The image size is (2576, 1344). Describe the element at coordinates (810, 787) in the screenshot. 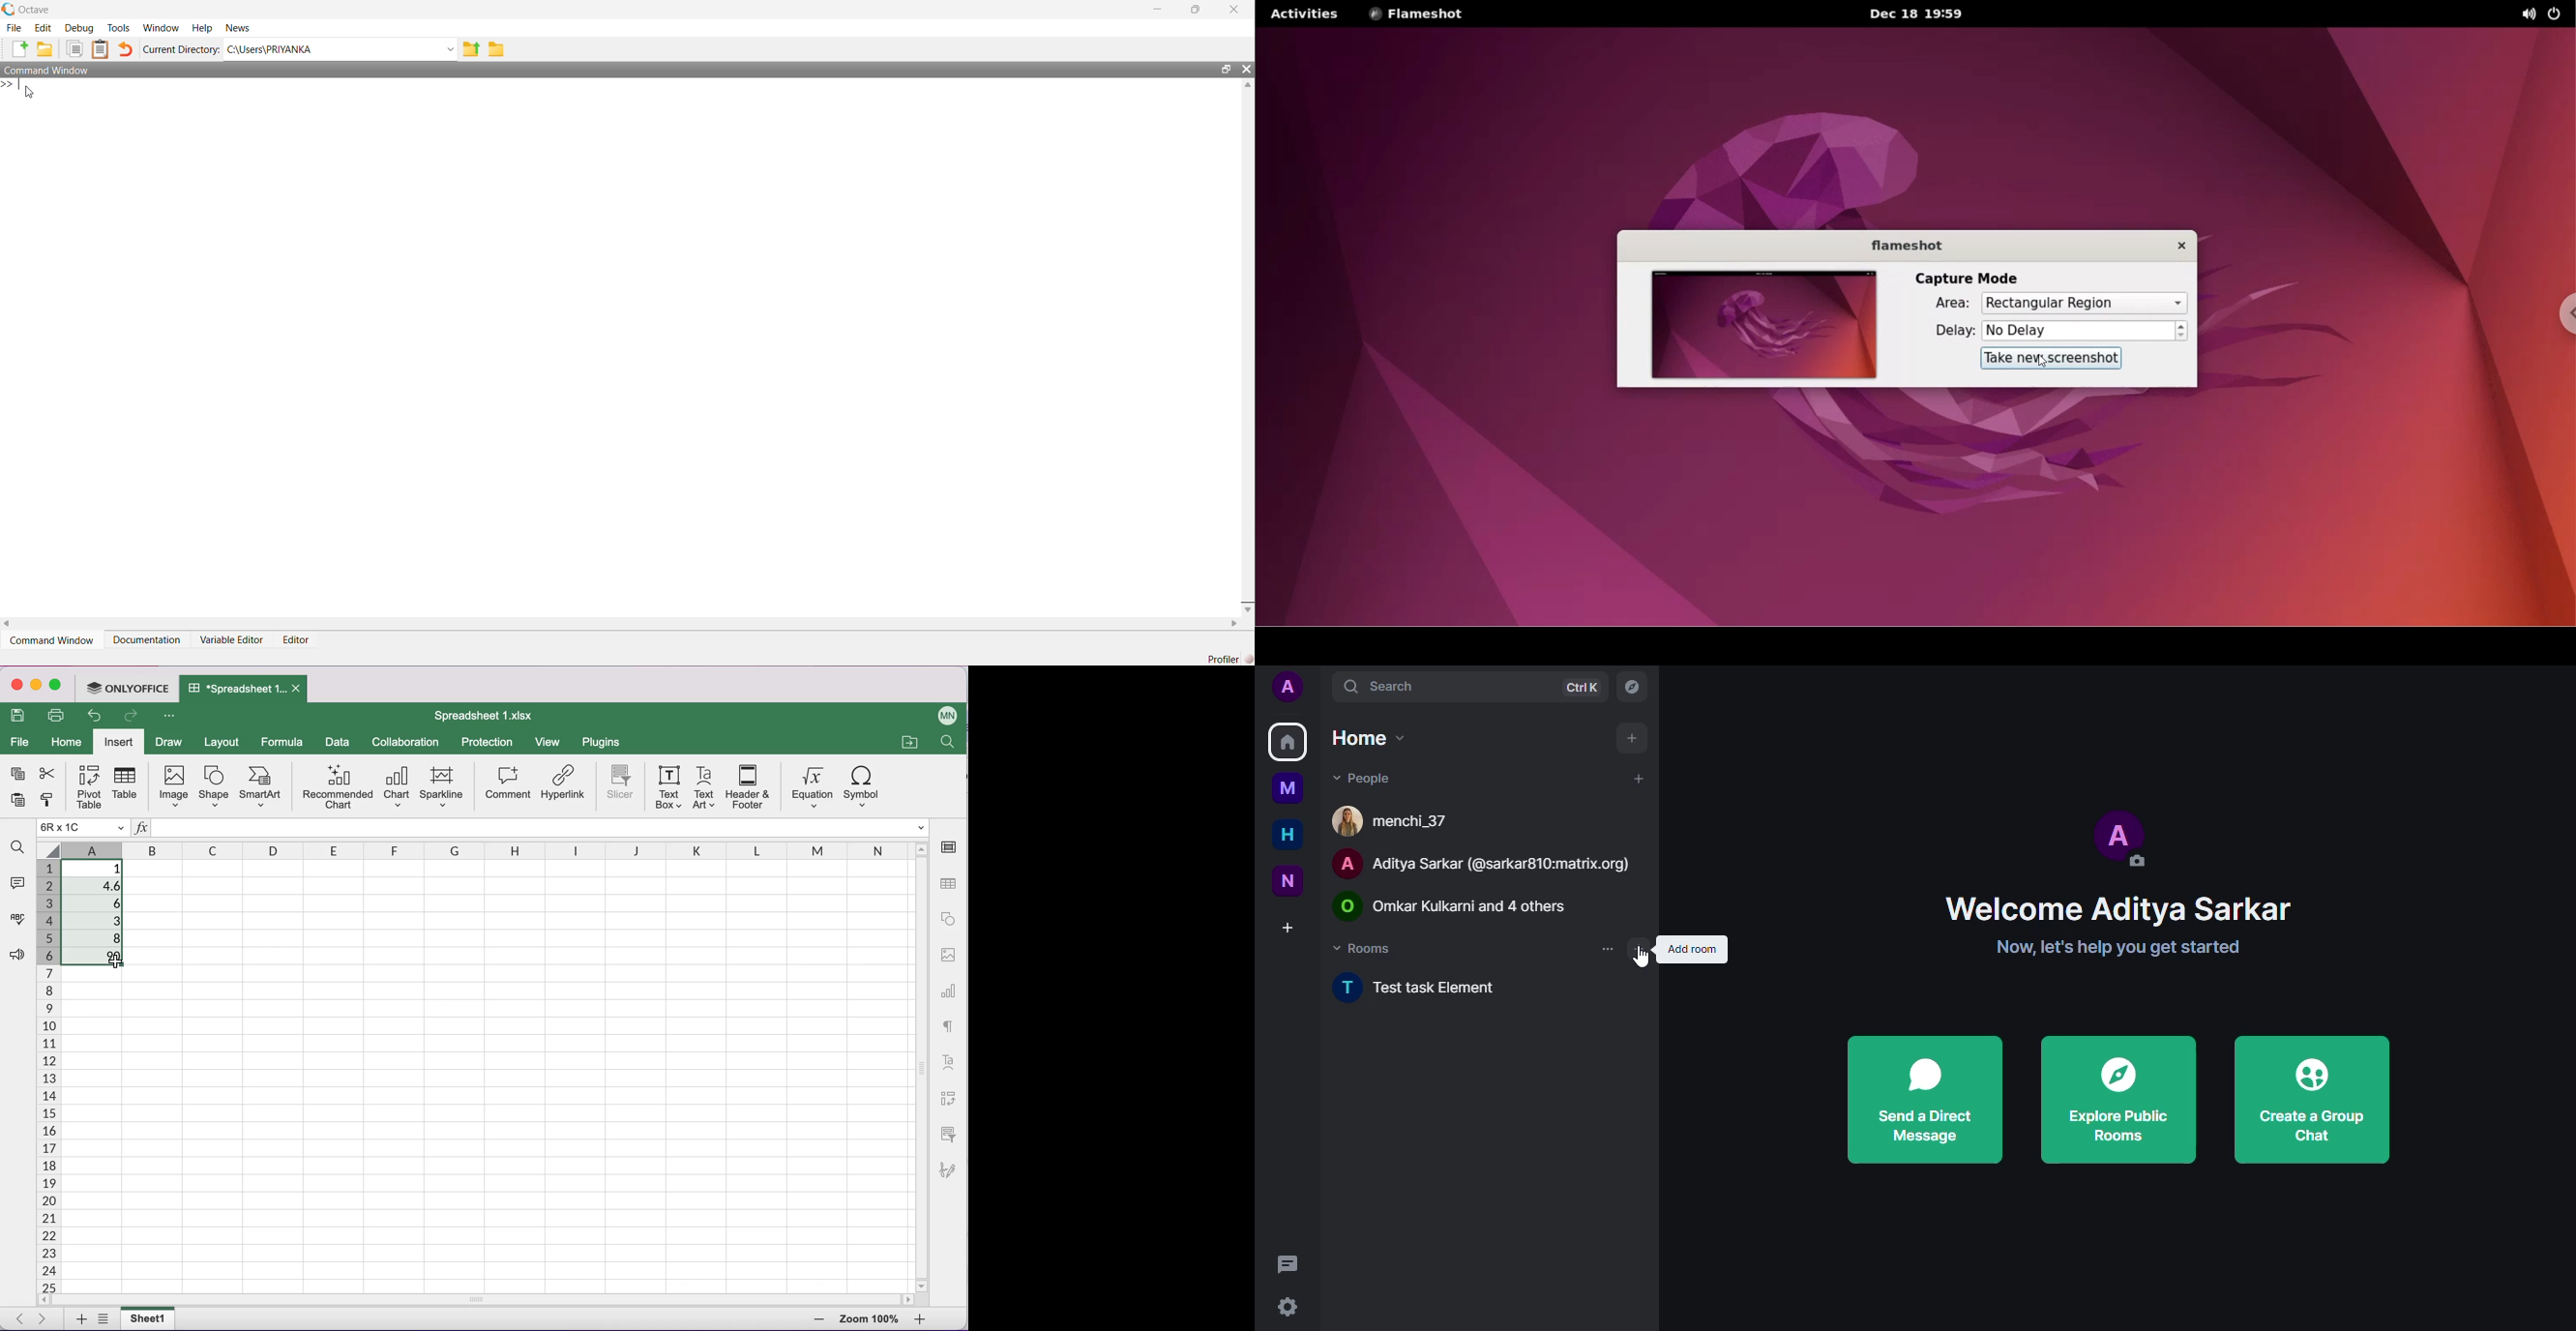

I see `equation` at that location.